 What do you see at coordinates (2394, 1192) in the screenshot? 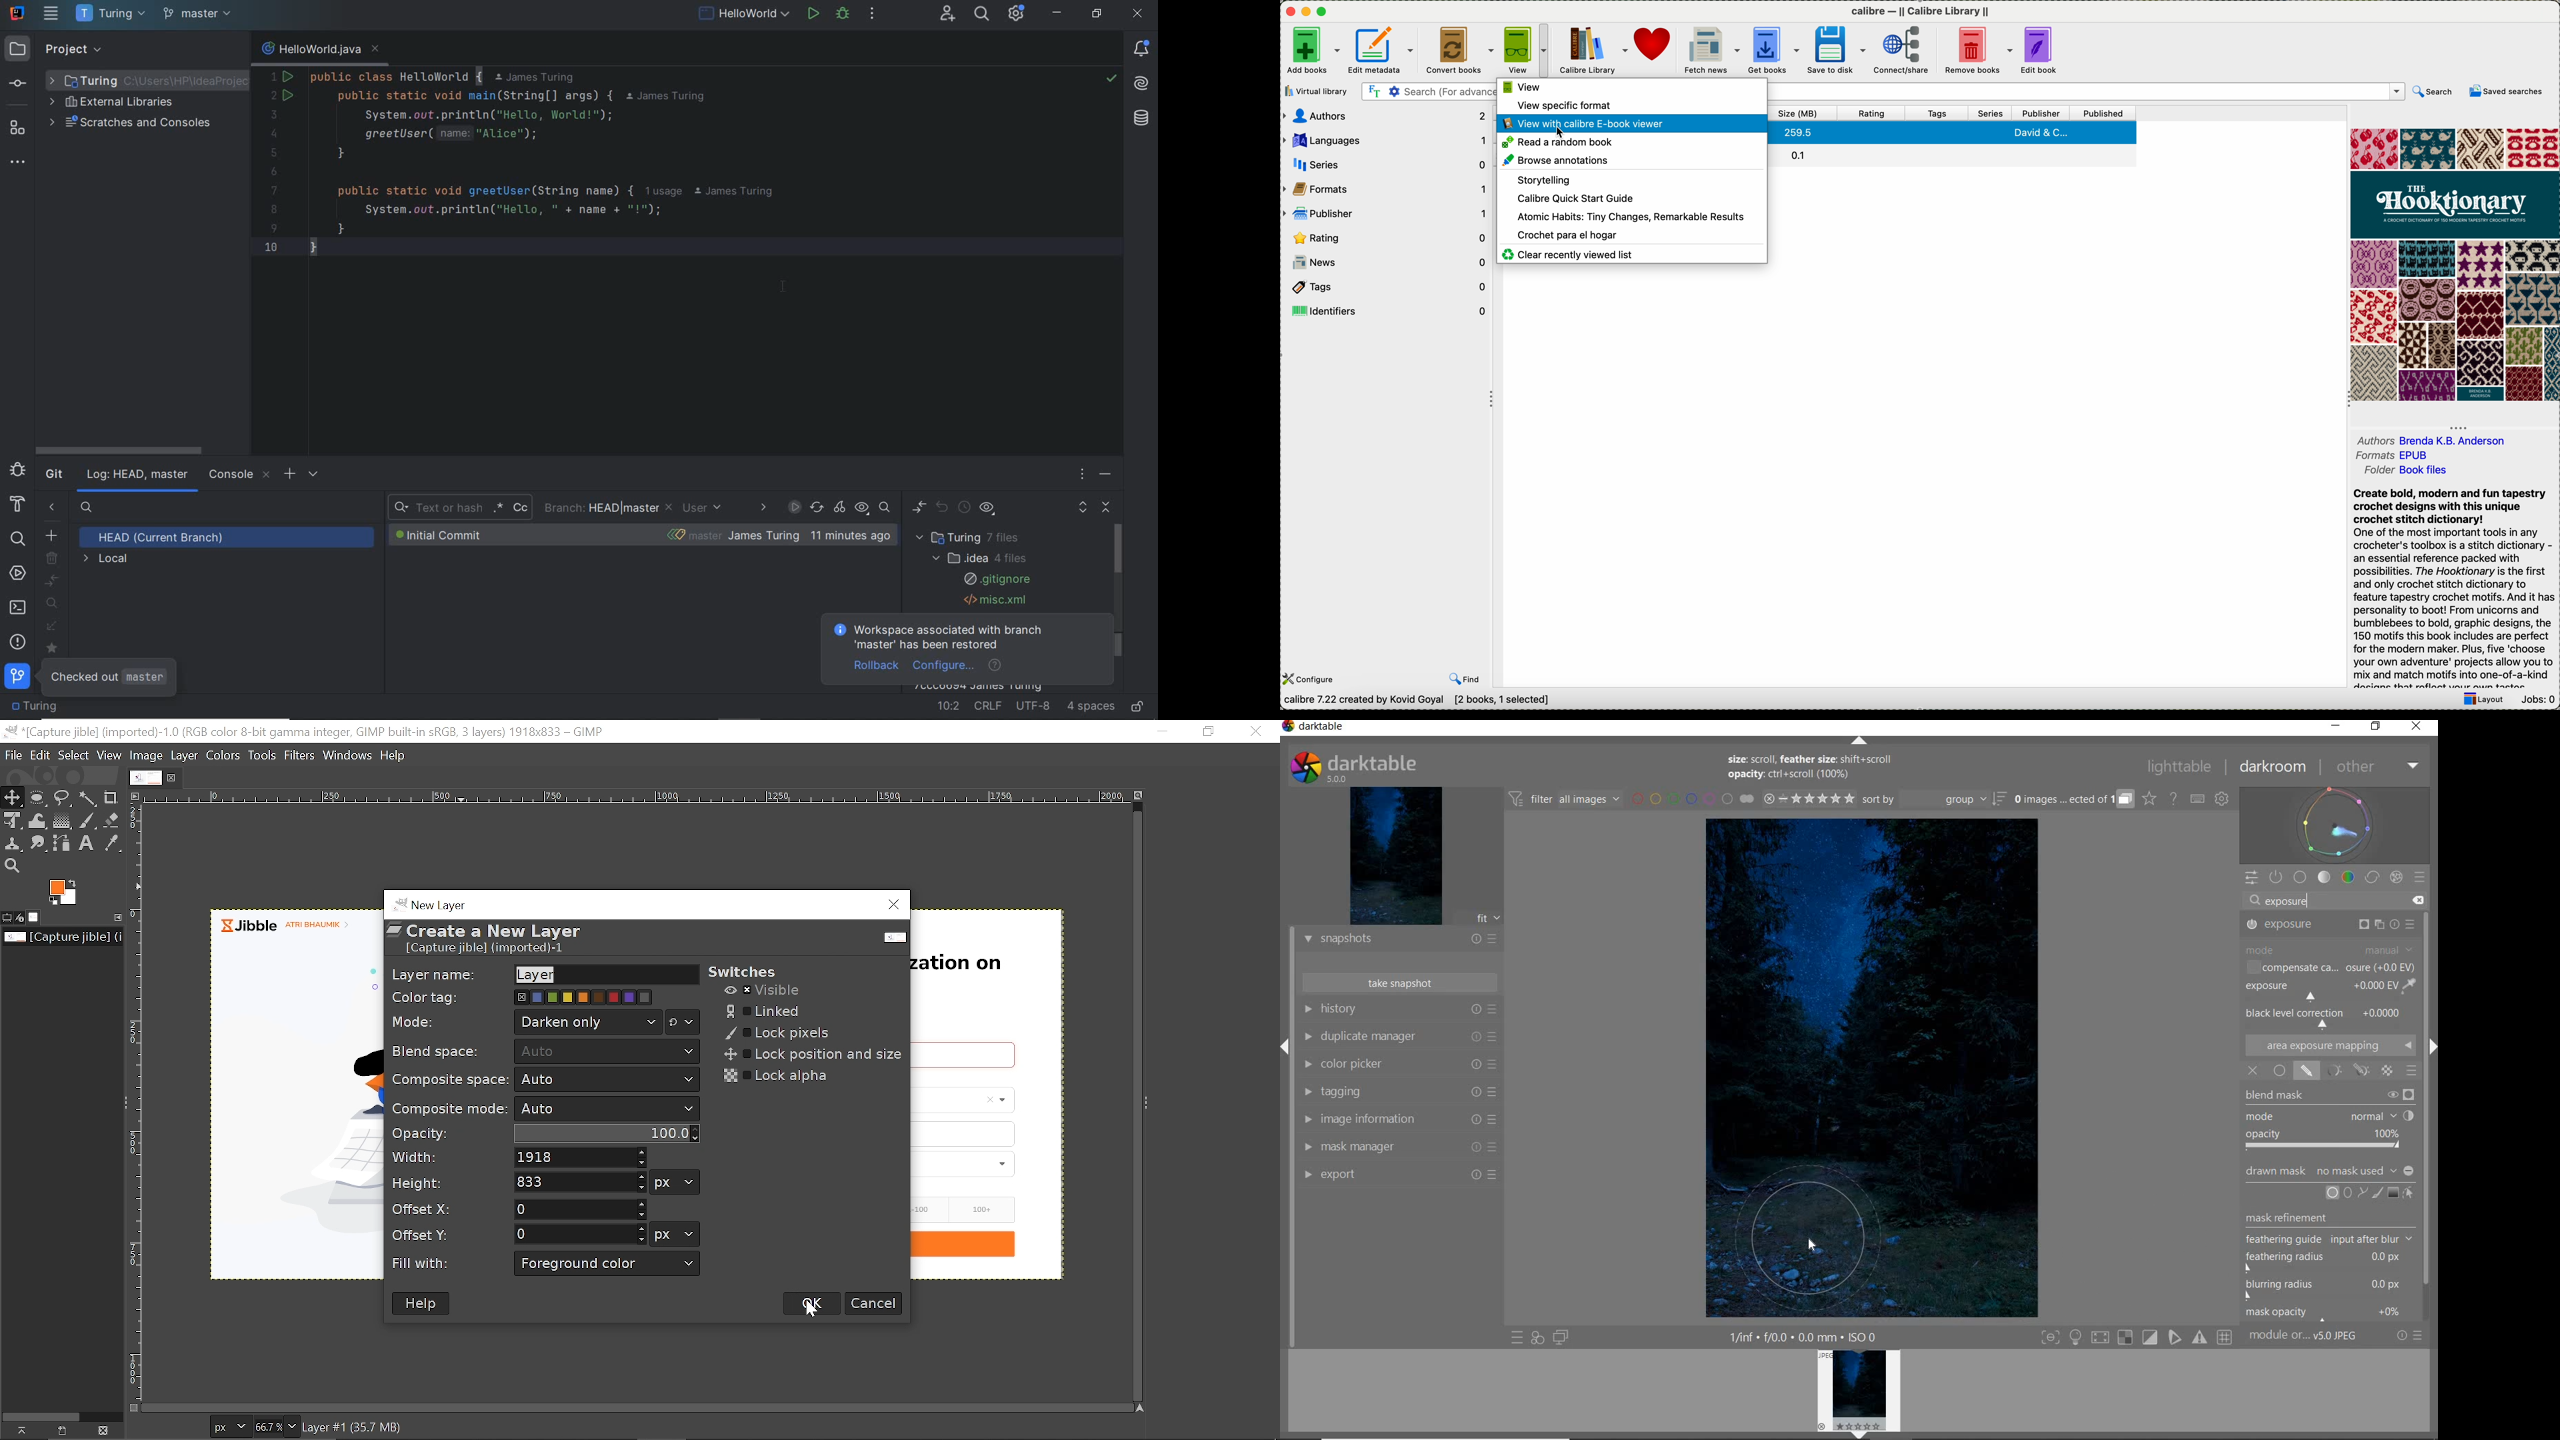
I see `ADD GRADIENT` at bounding box center [2394, 1192].